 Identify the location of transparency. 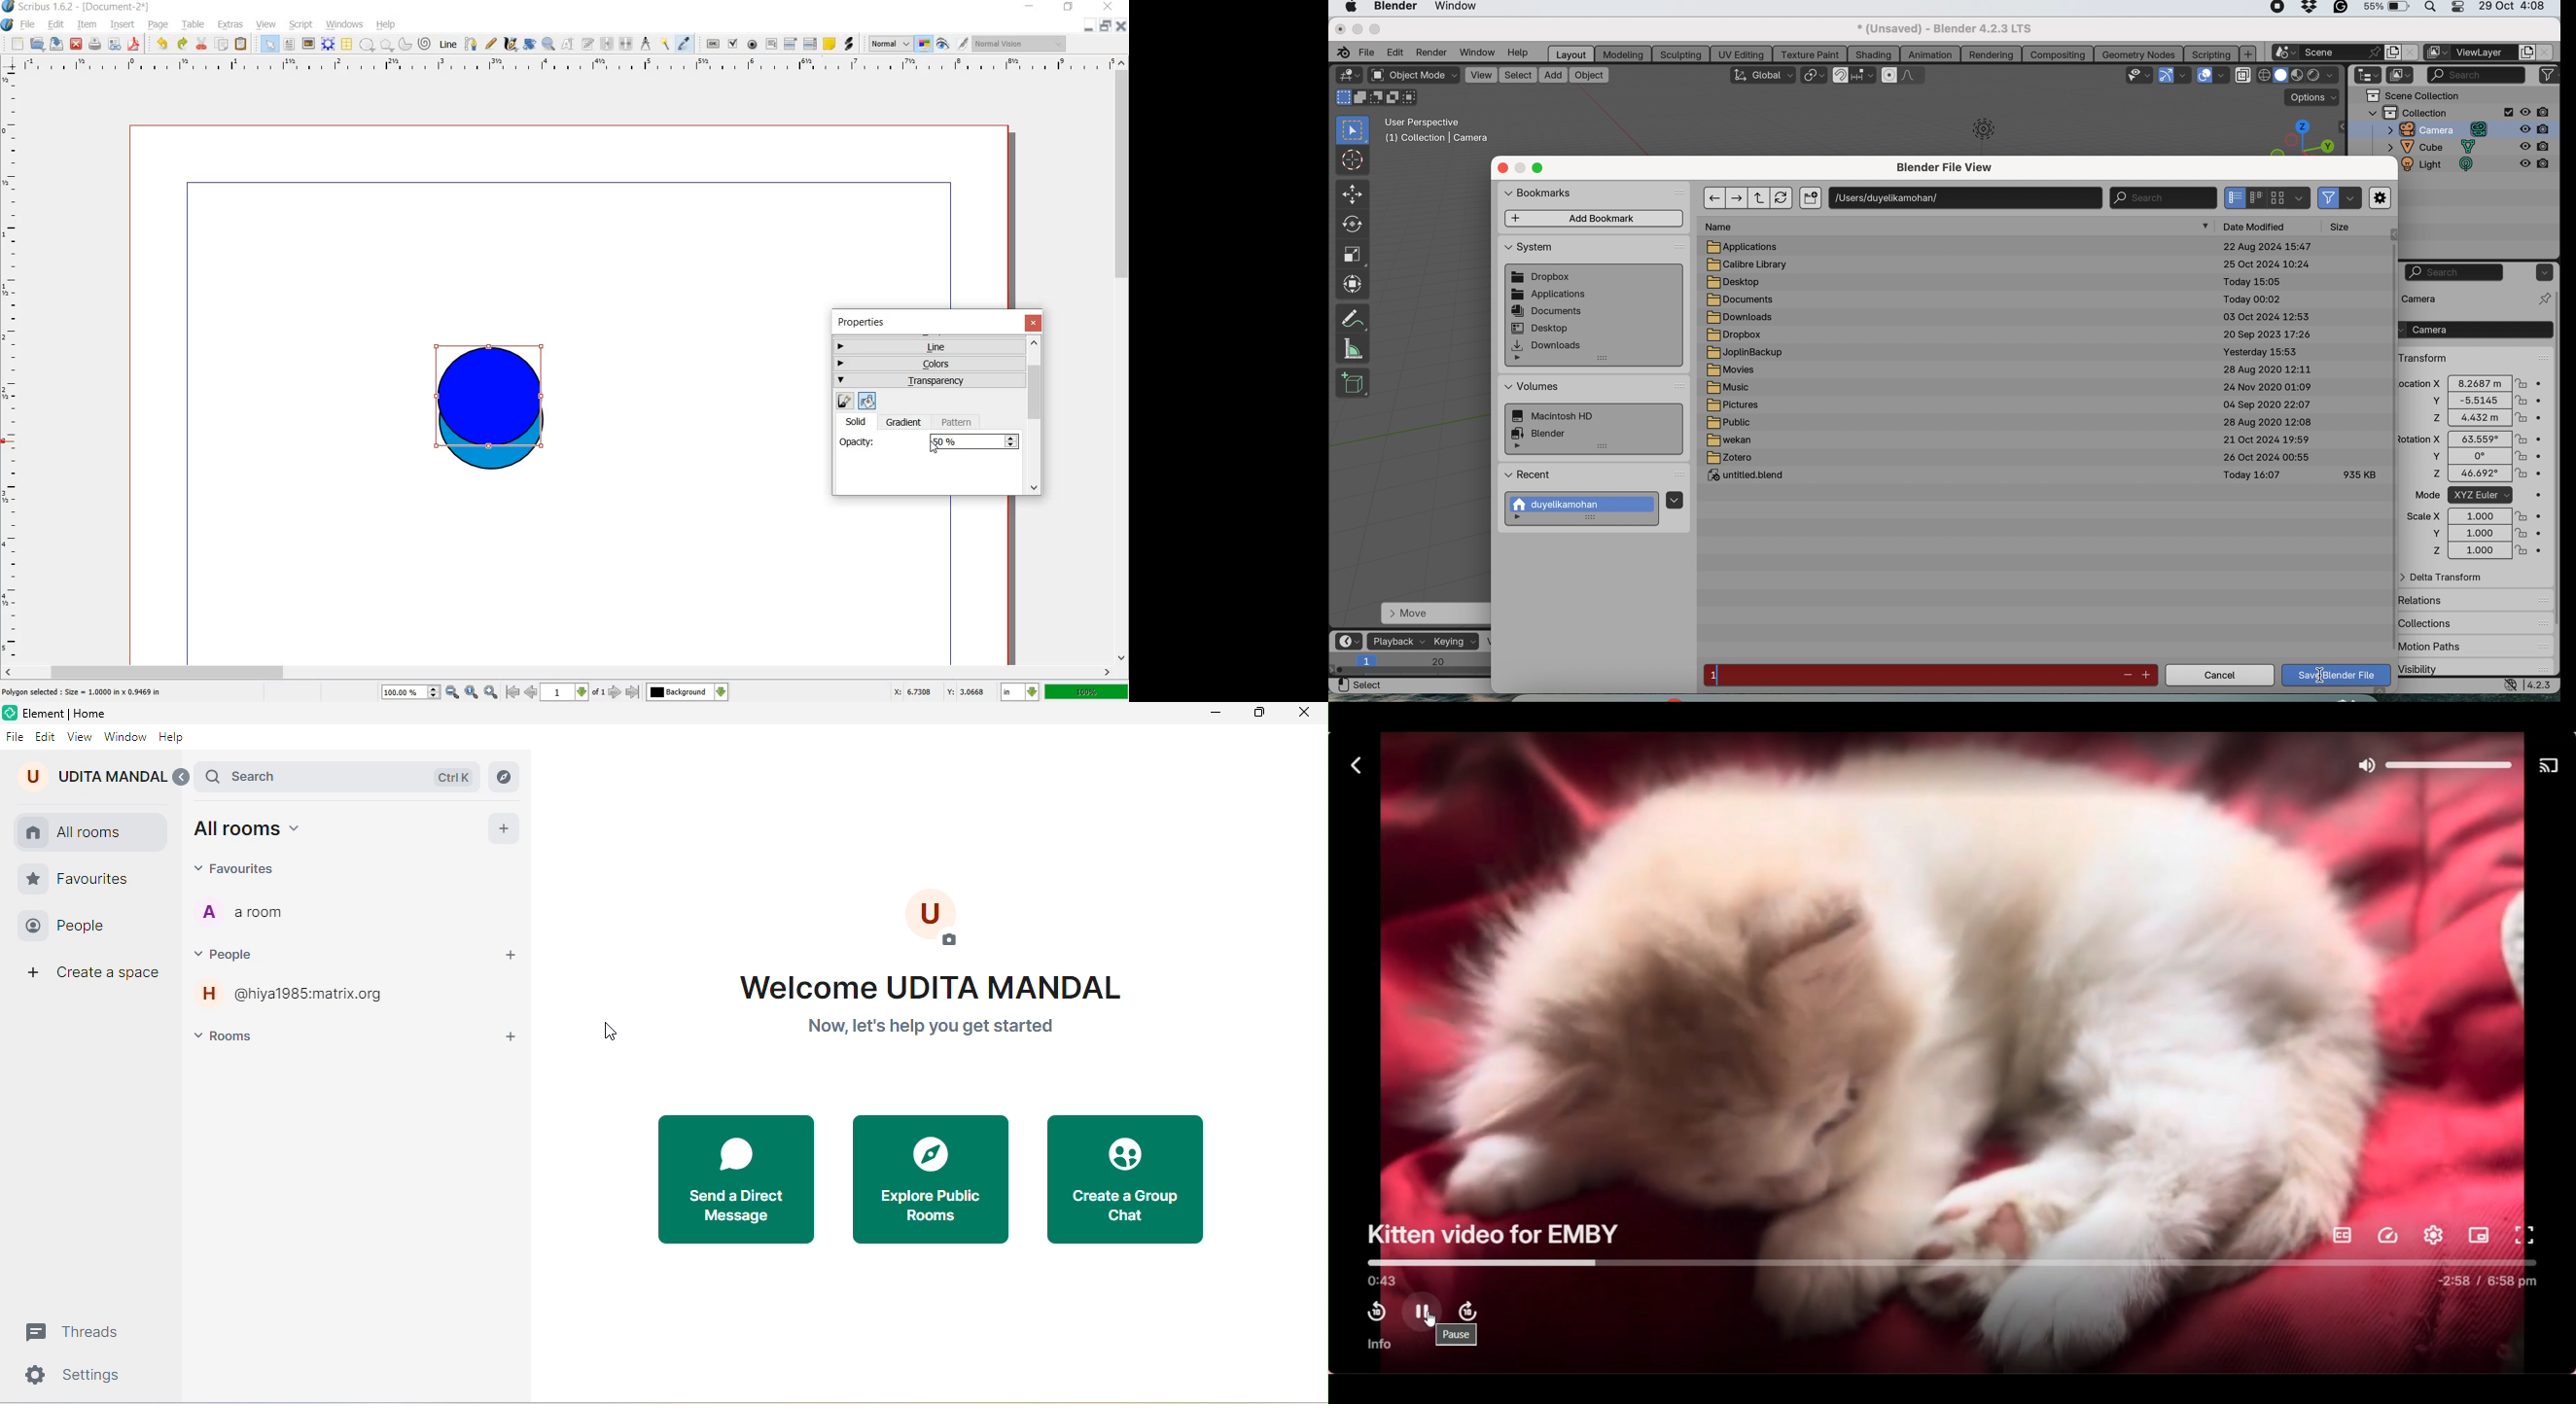
(931, 381).